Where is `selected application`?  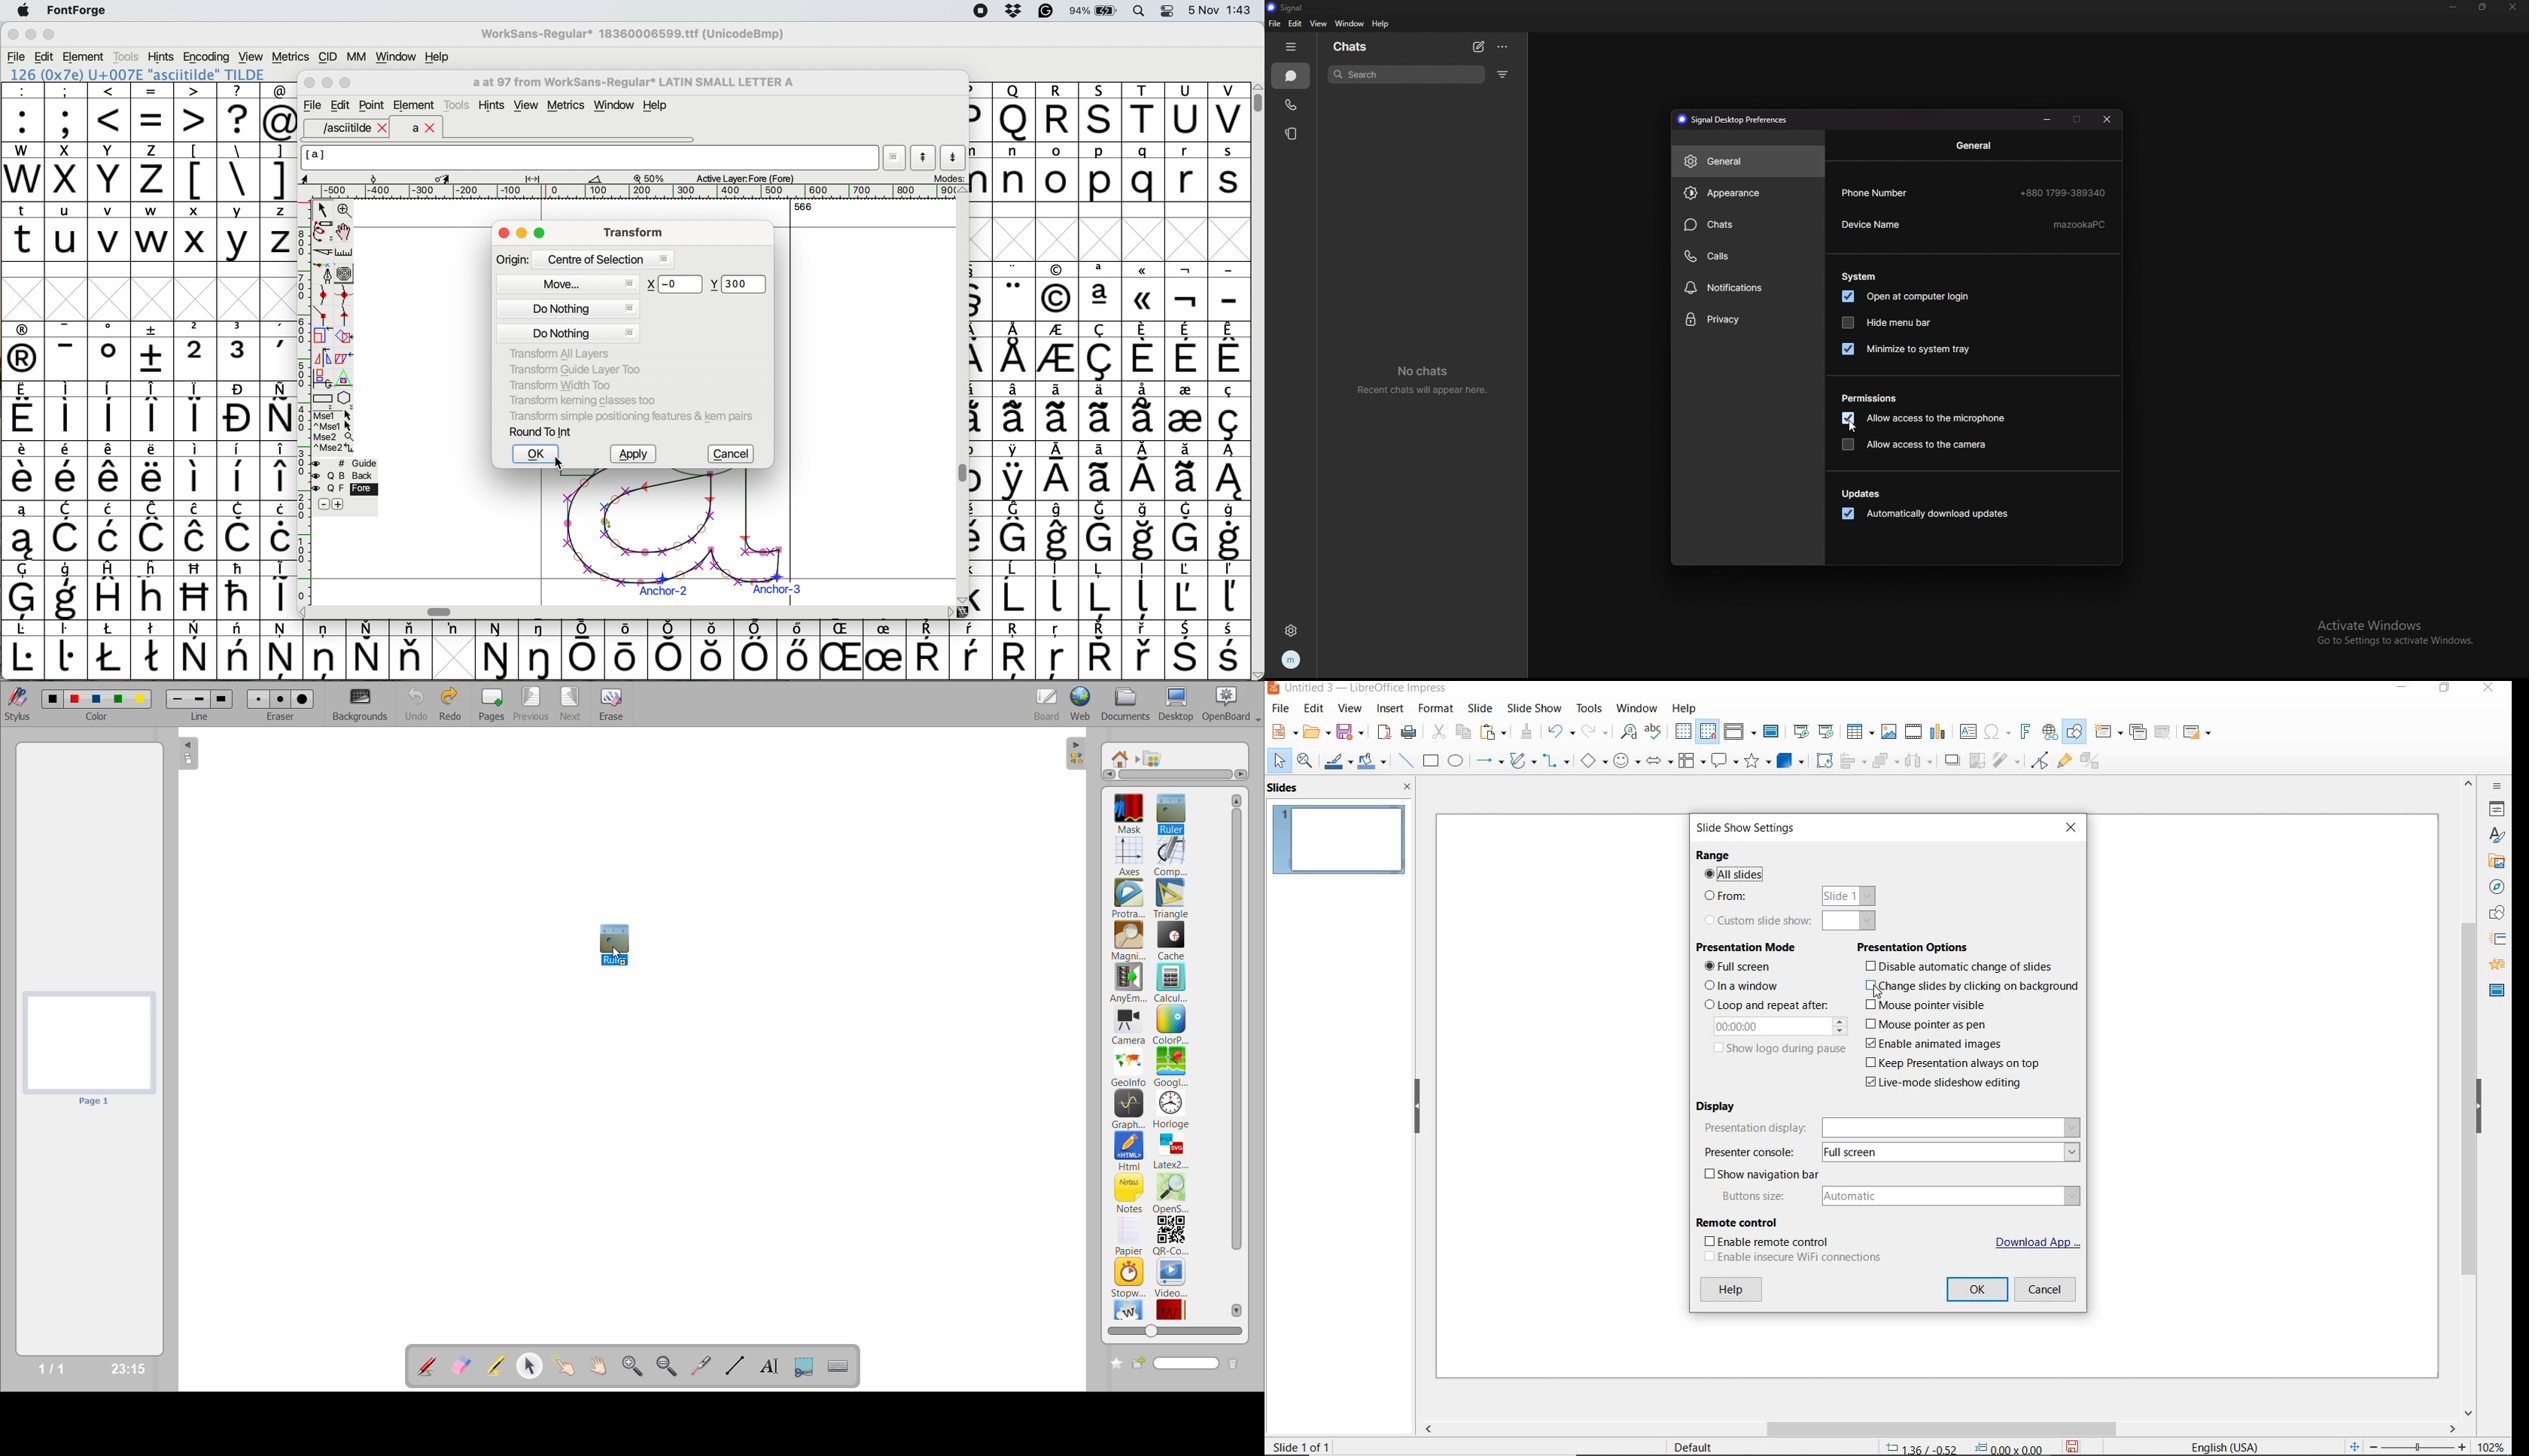
selected application is located at coordinates (615, 943).